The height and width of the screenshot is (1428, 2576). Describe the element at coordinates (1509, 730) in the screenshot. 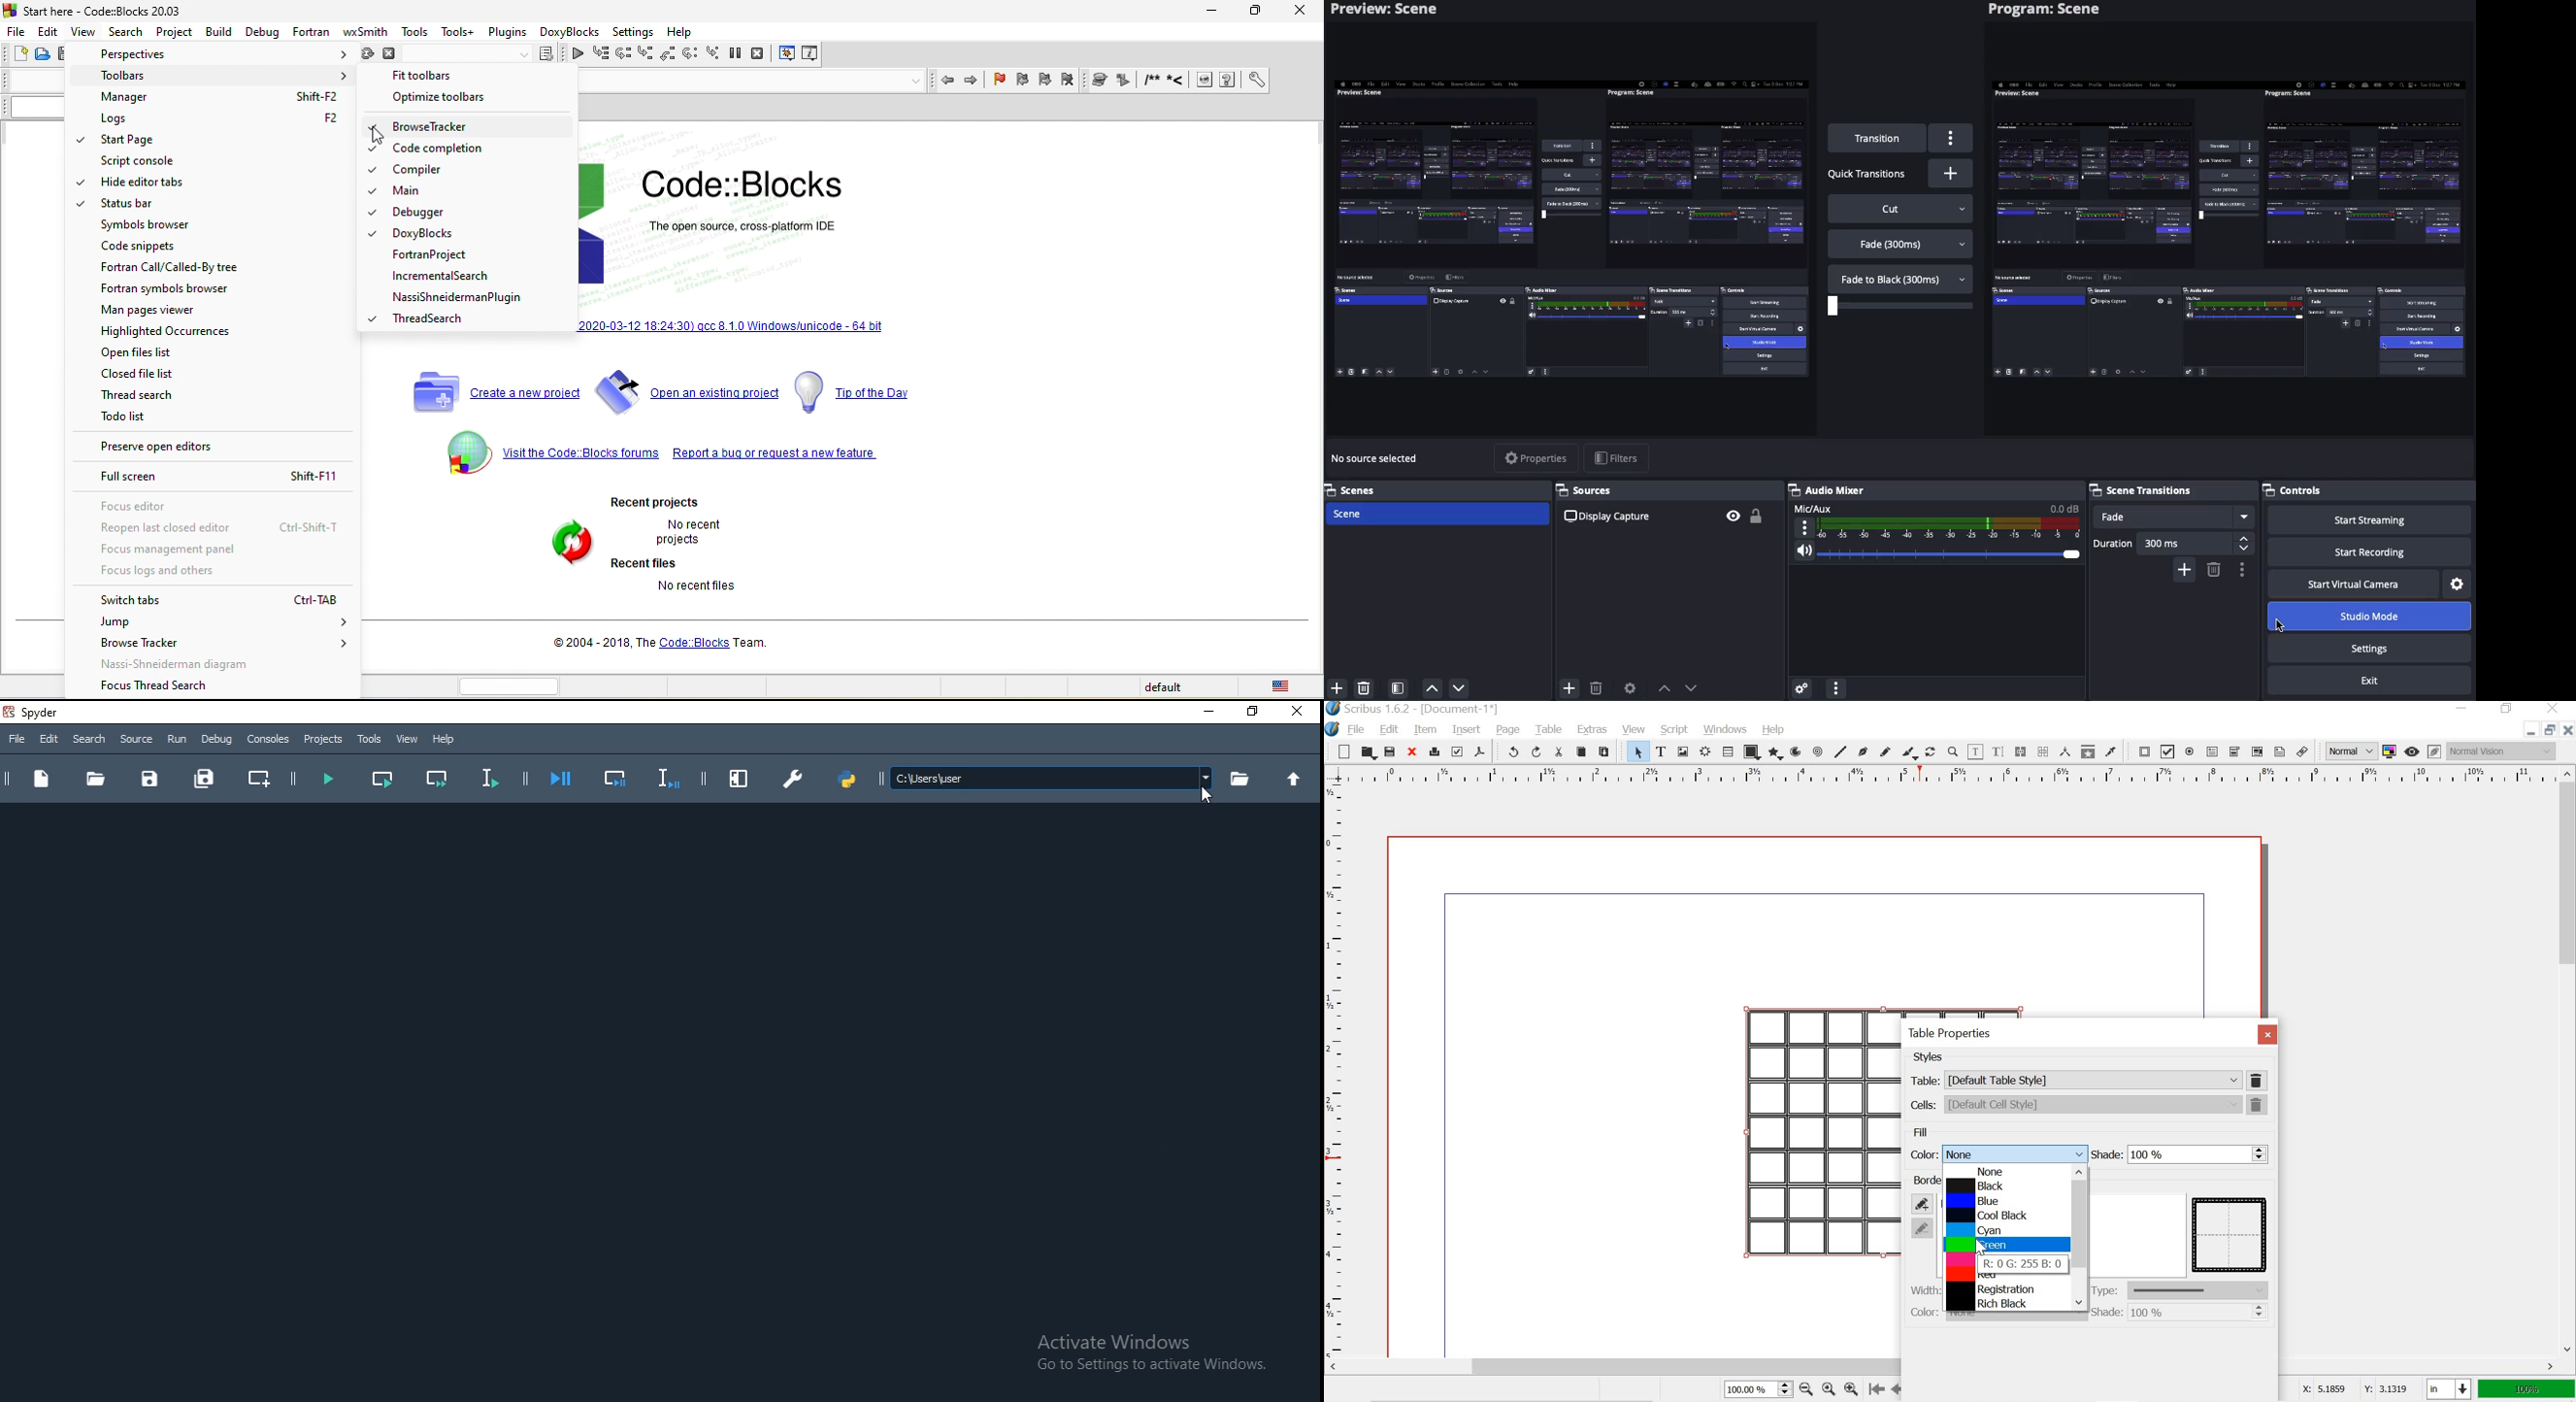

I see `page` at that location.